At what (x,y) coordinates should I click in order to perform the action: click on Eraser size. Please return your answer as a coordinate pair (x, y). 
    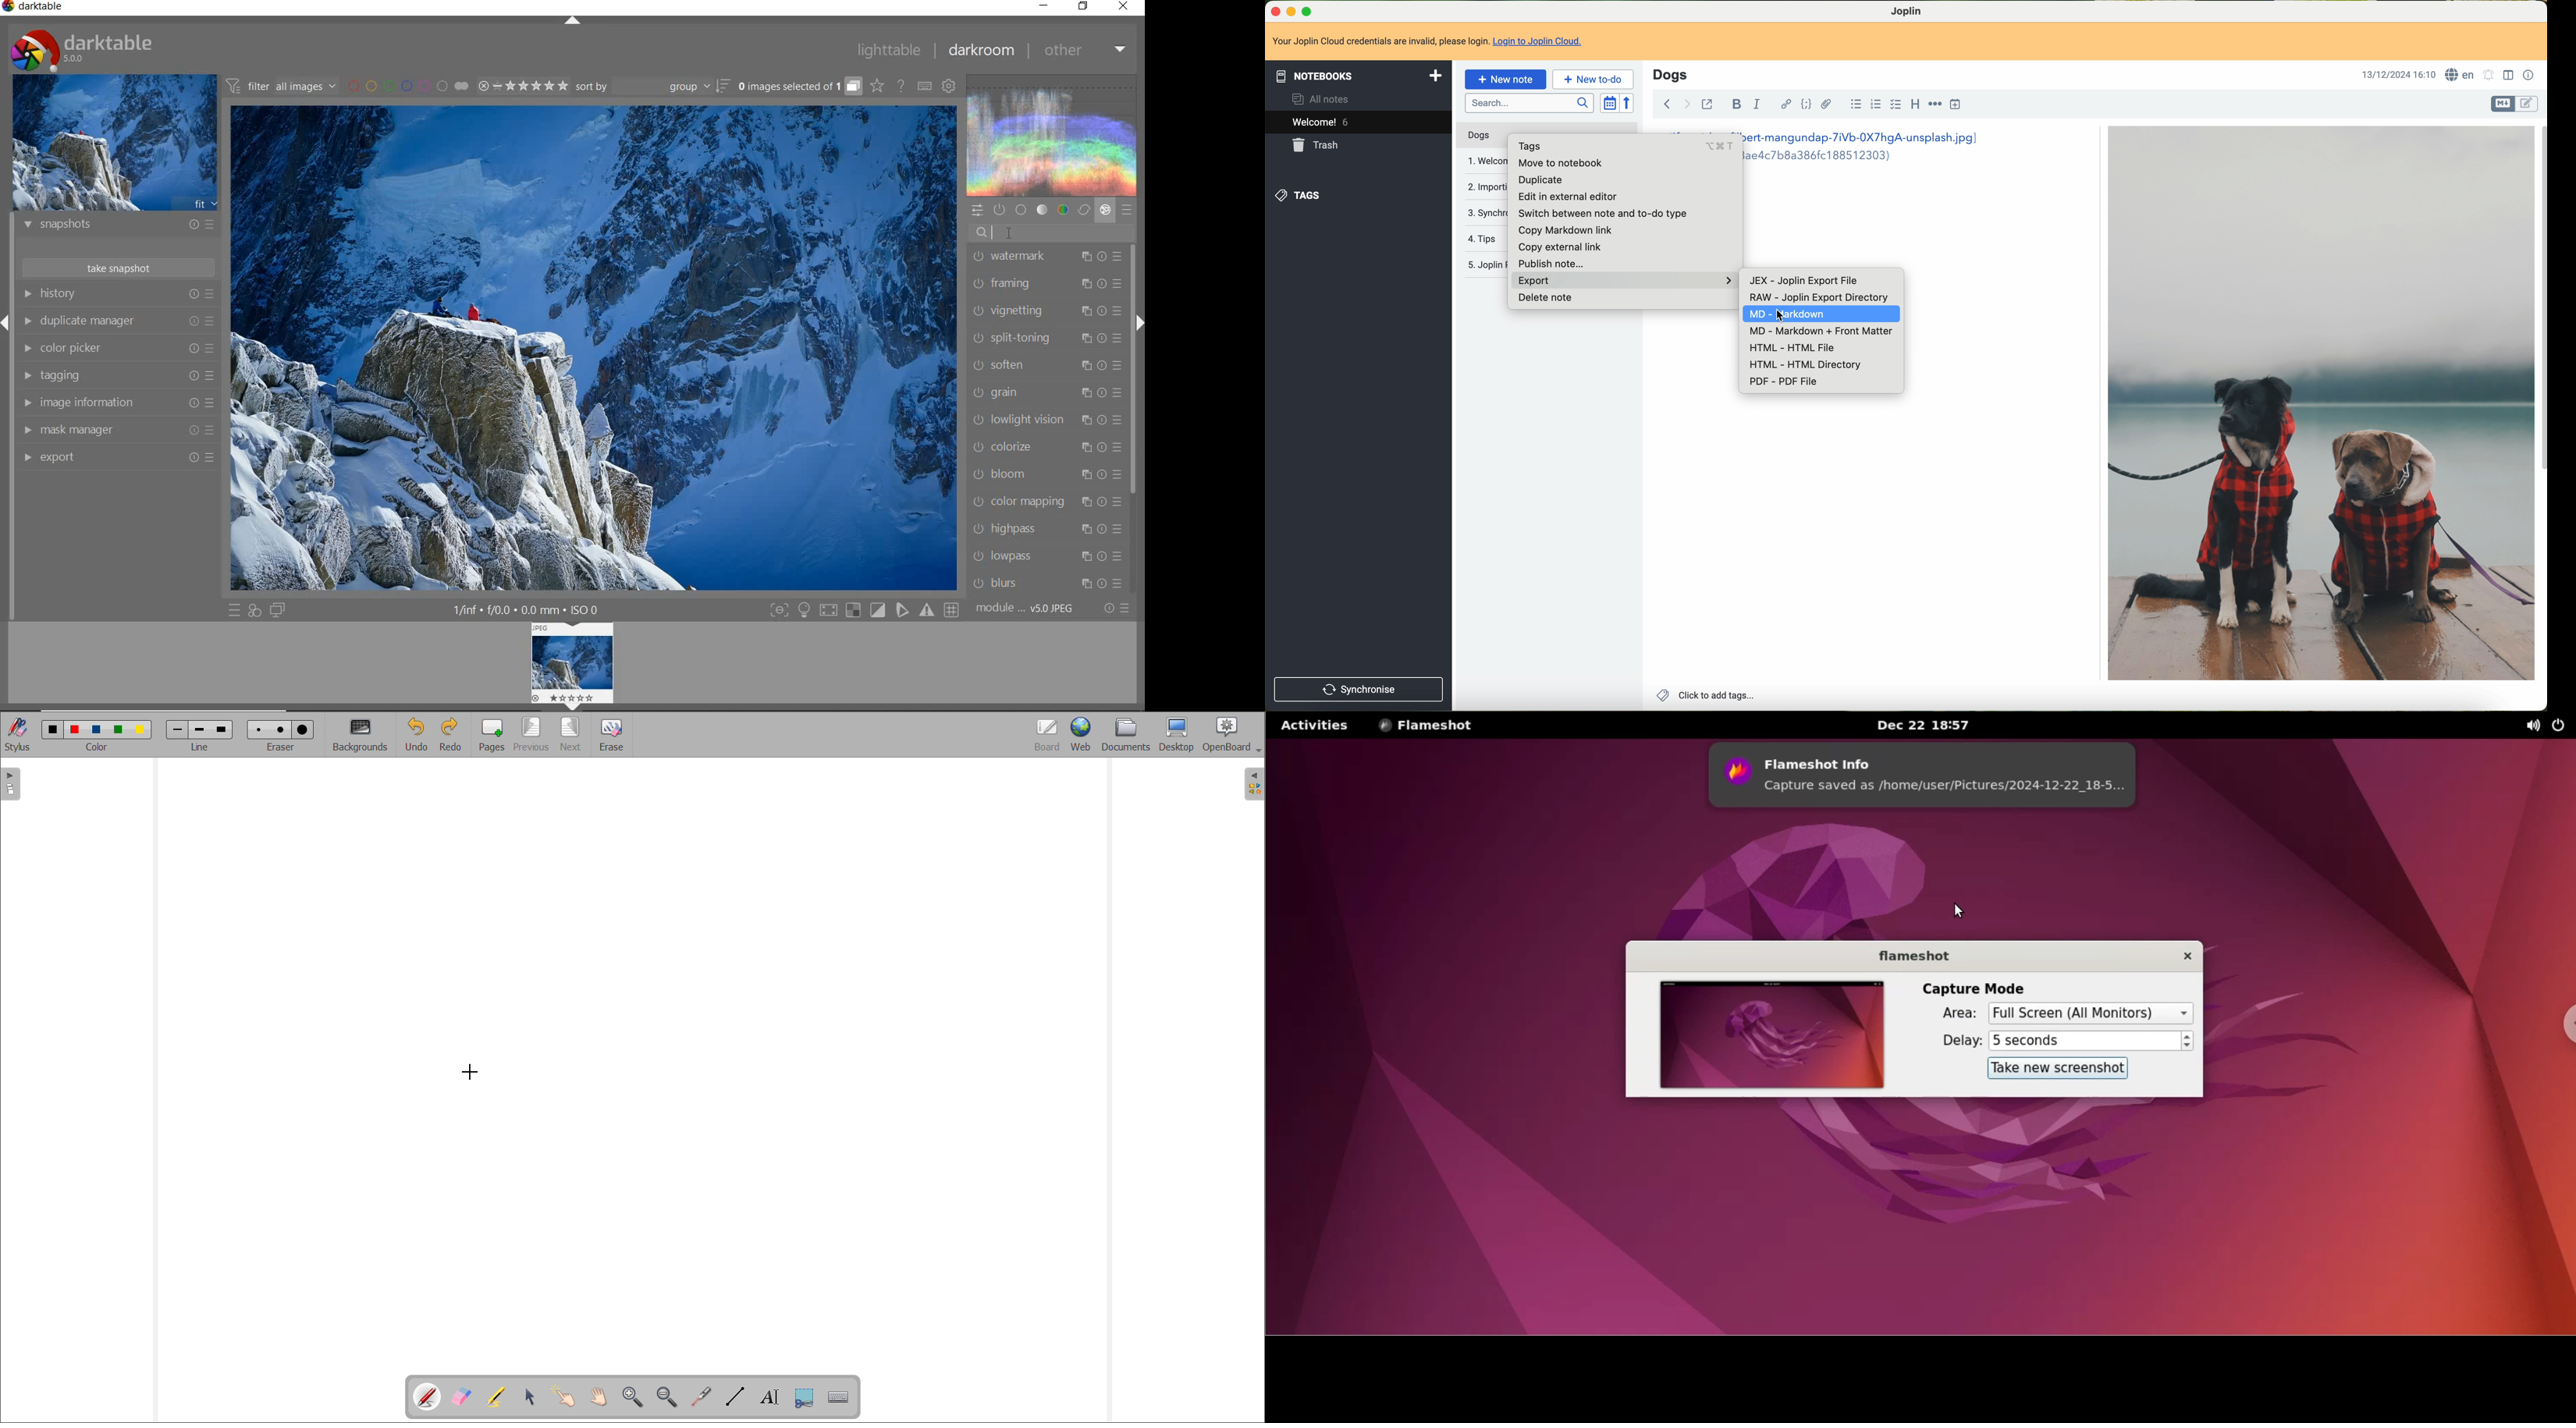
    Looking at the image, I should click on (281, 729).